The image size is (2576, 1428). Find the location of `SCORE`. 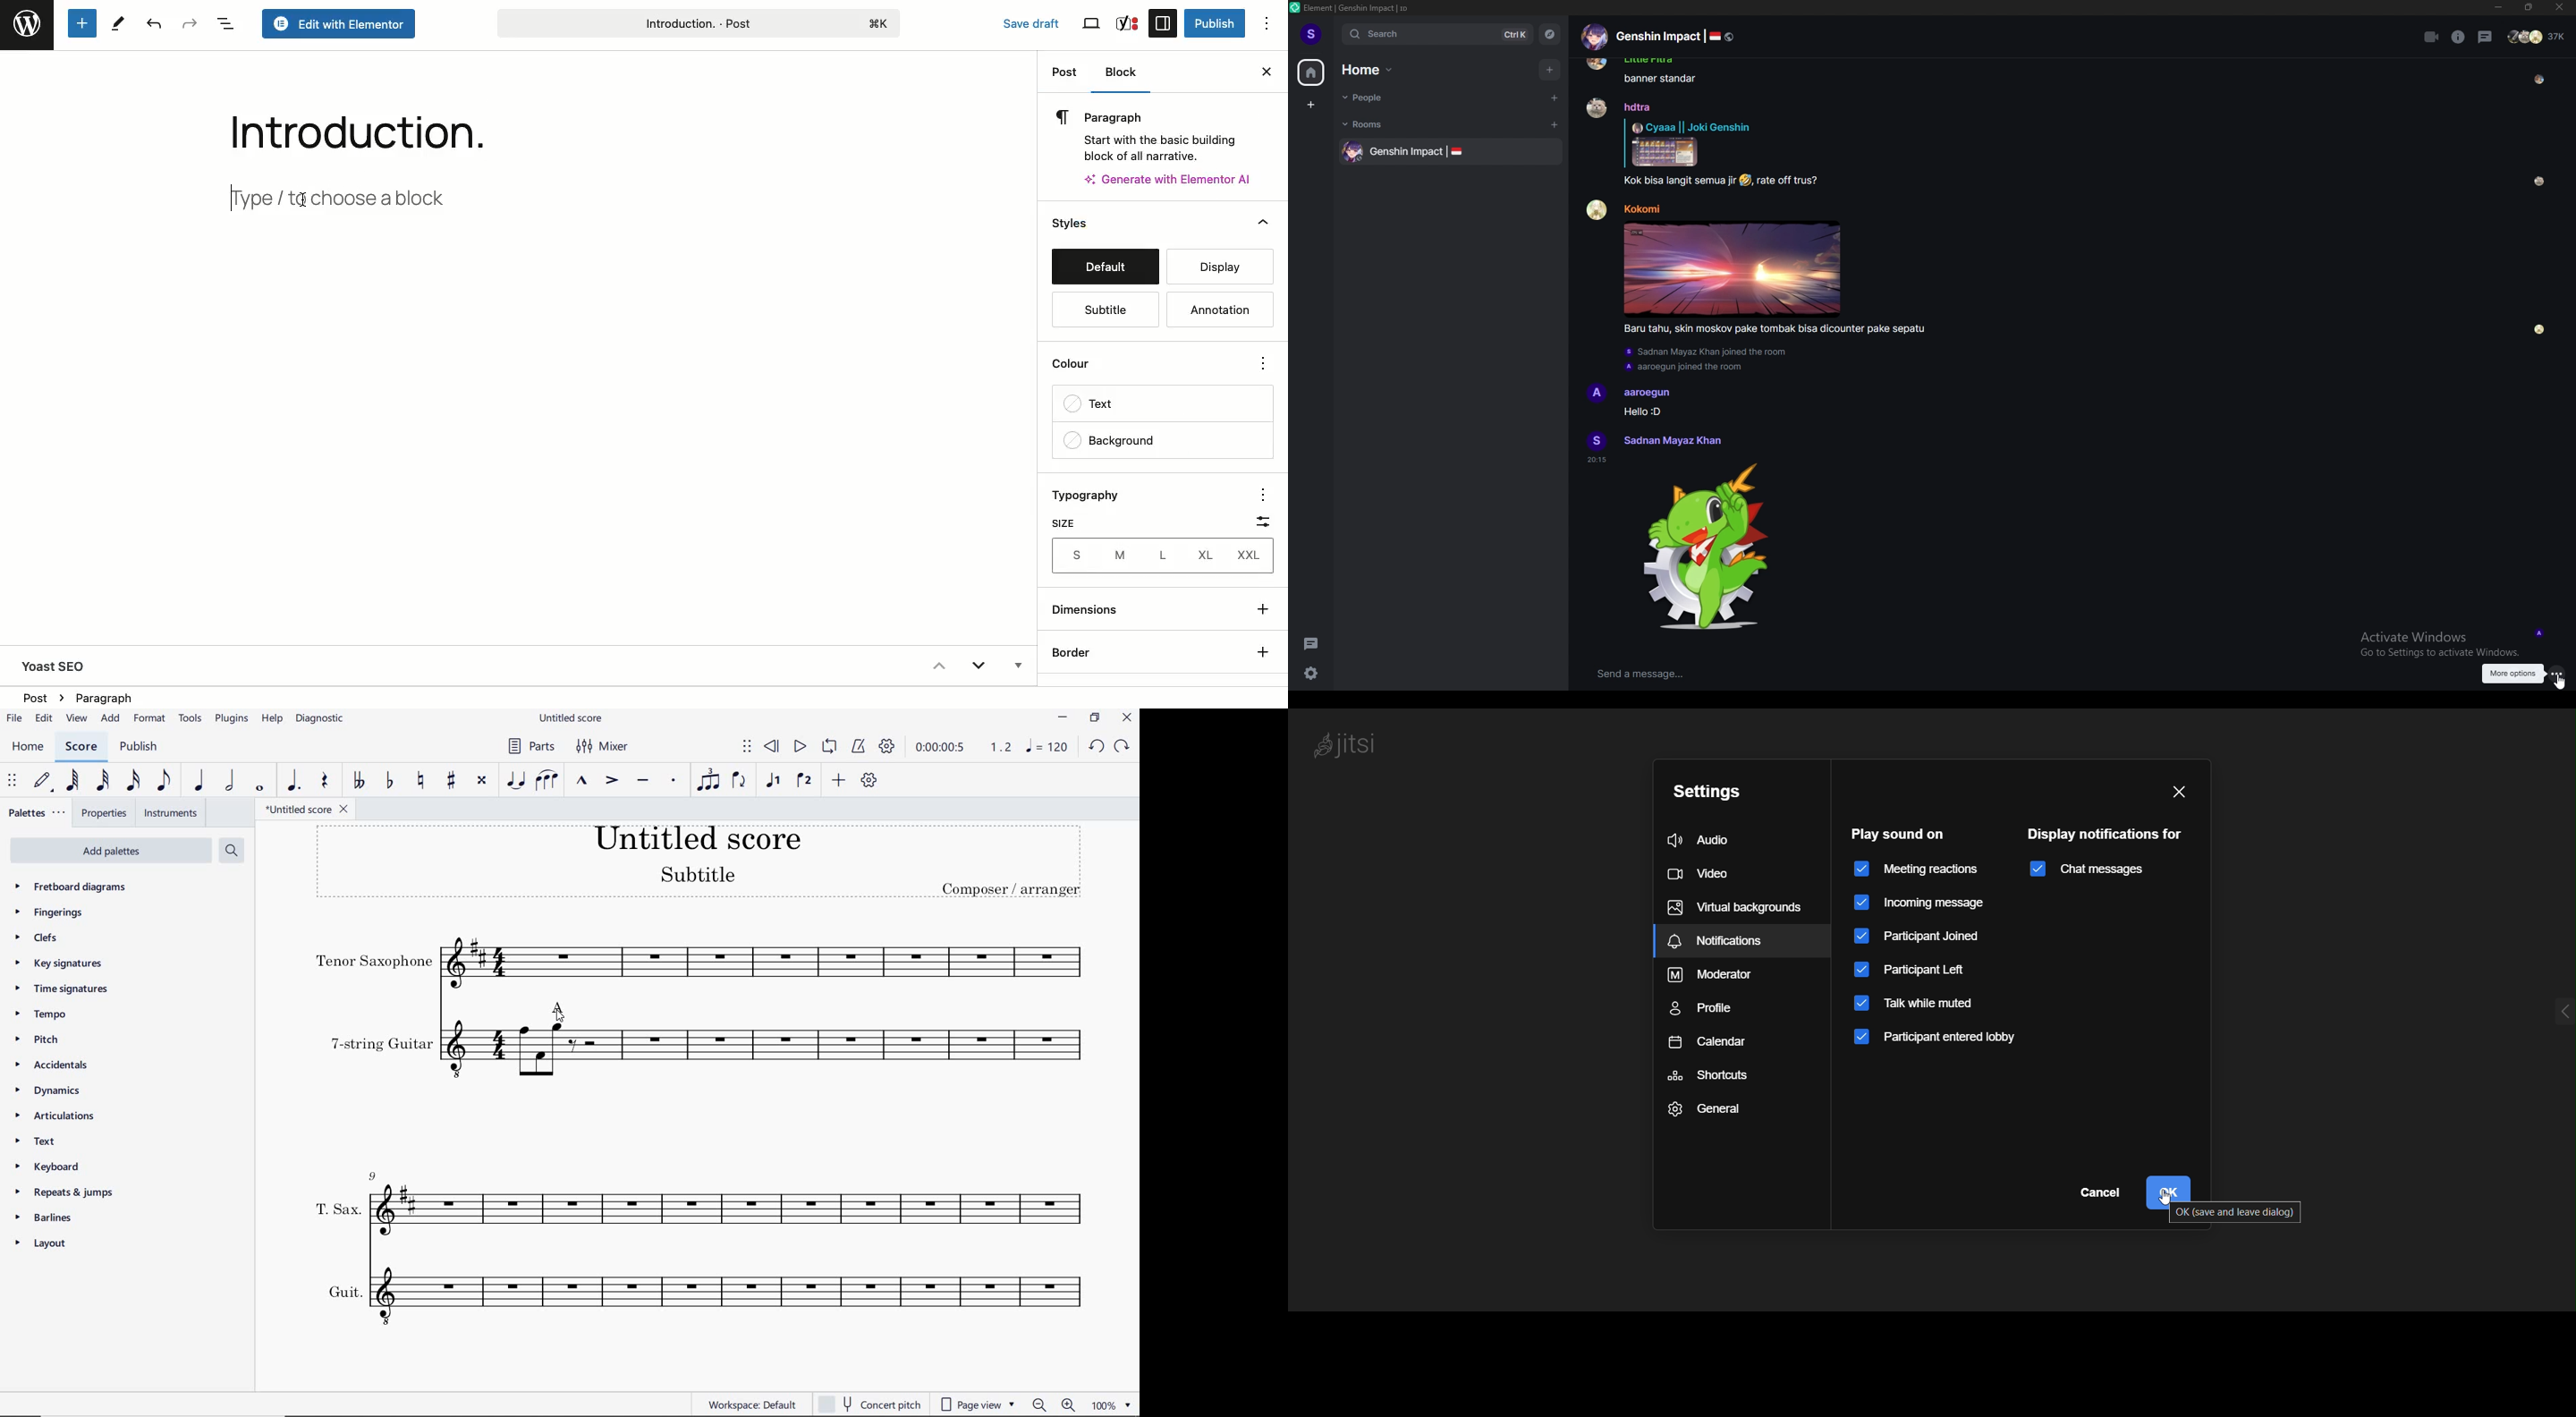

SCORE is located at coordinates (83, 746).